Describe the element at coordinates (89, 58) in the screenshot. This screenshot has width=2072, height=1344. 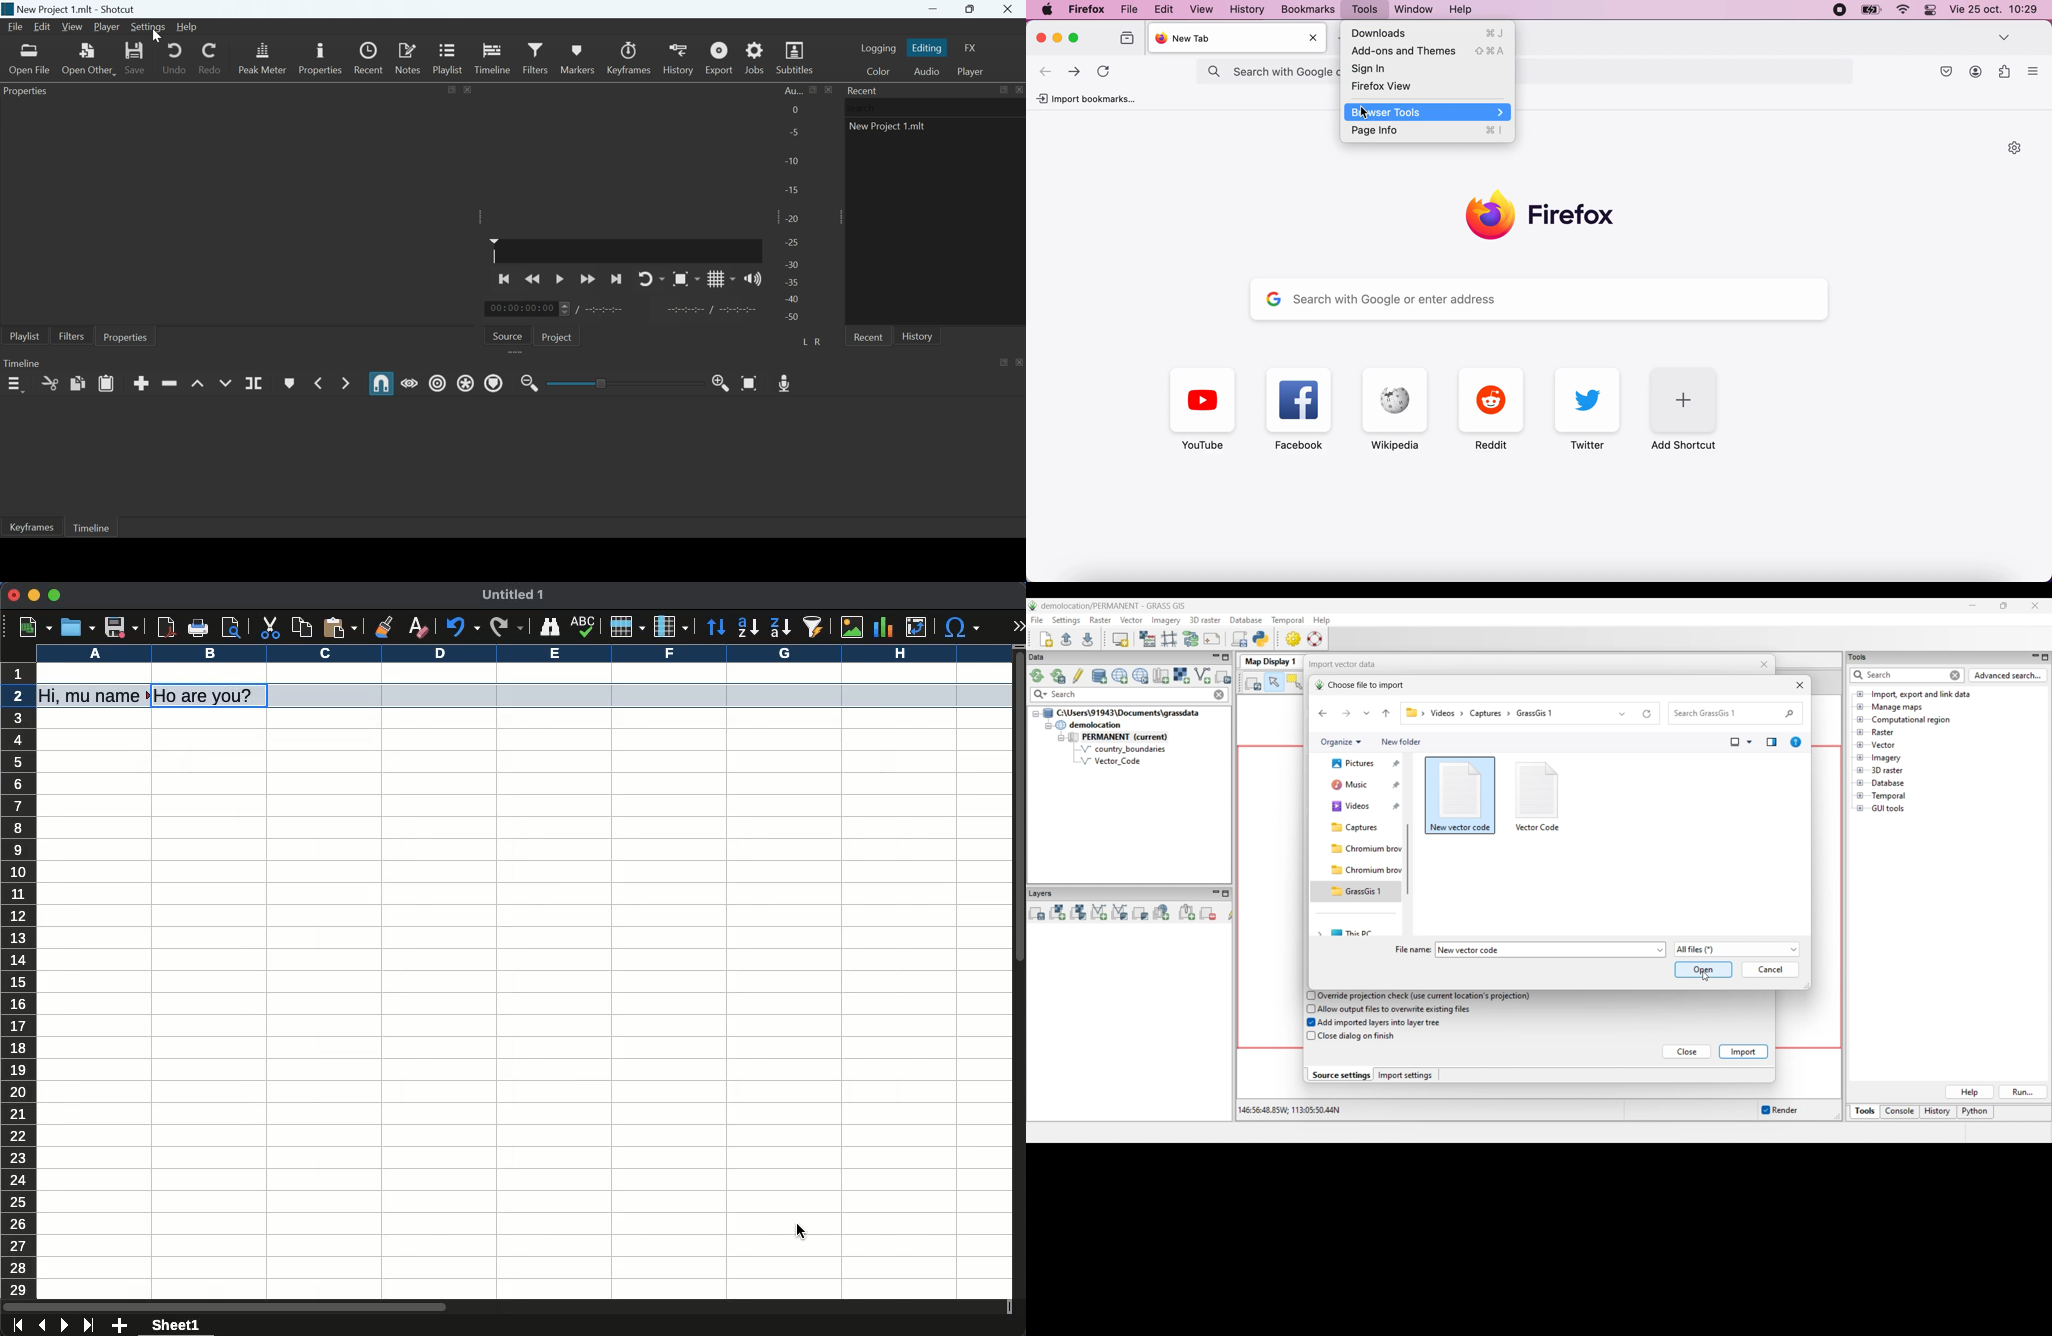
I see `Open a device, stream or generator` at that location.